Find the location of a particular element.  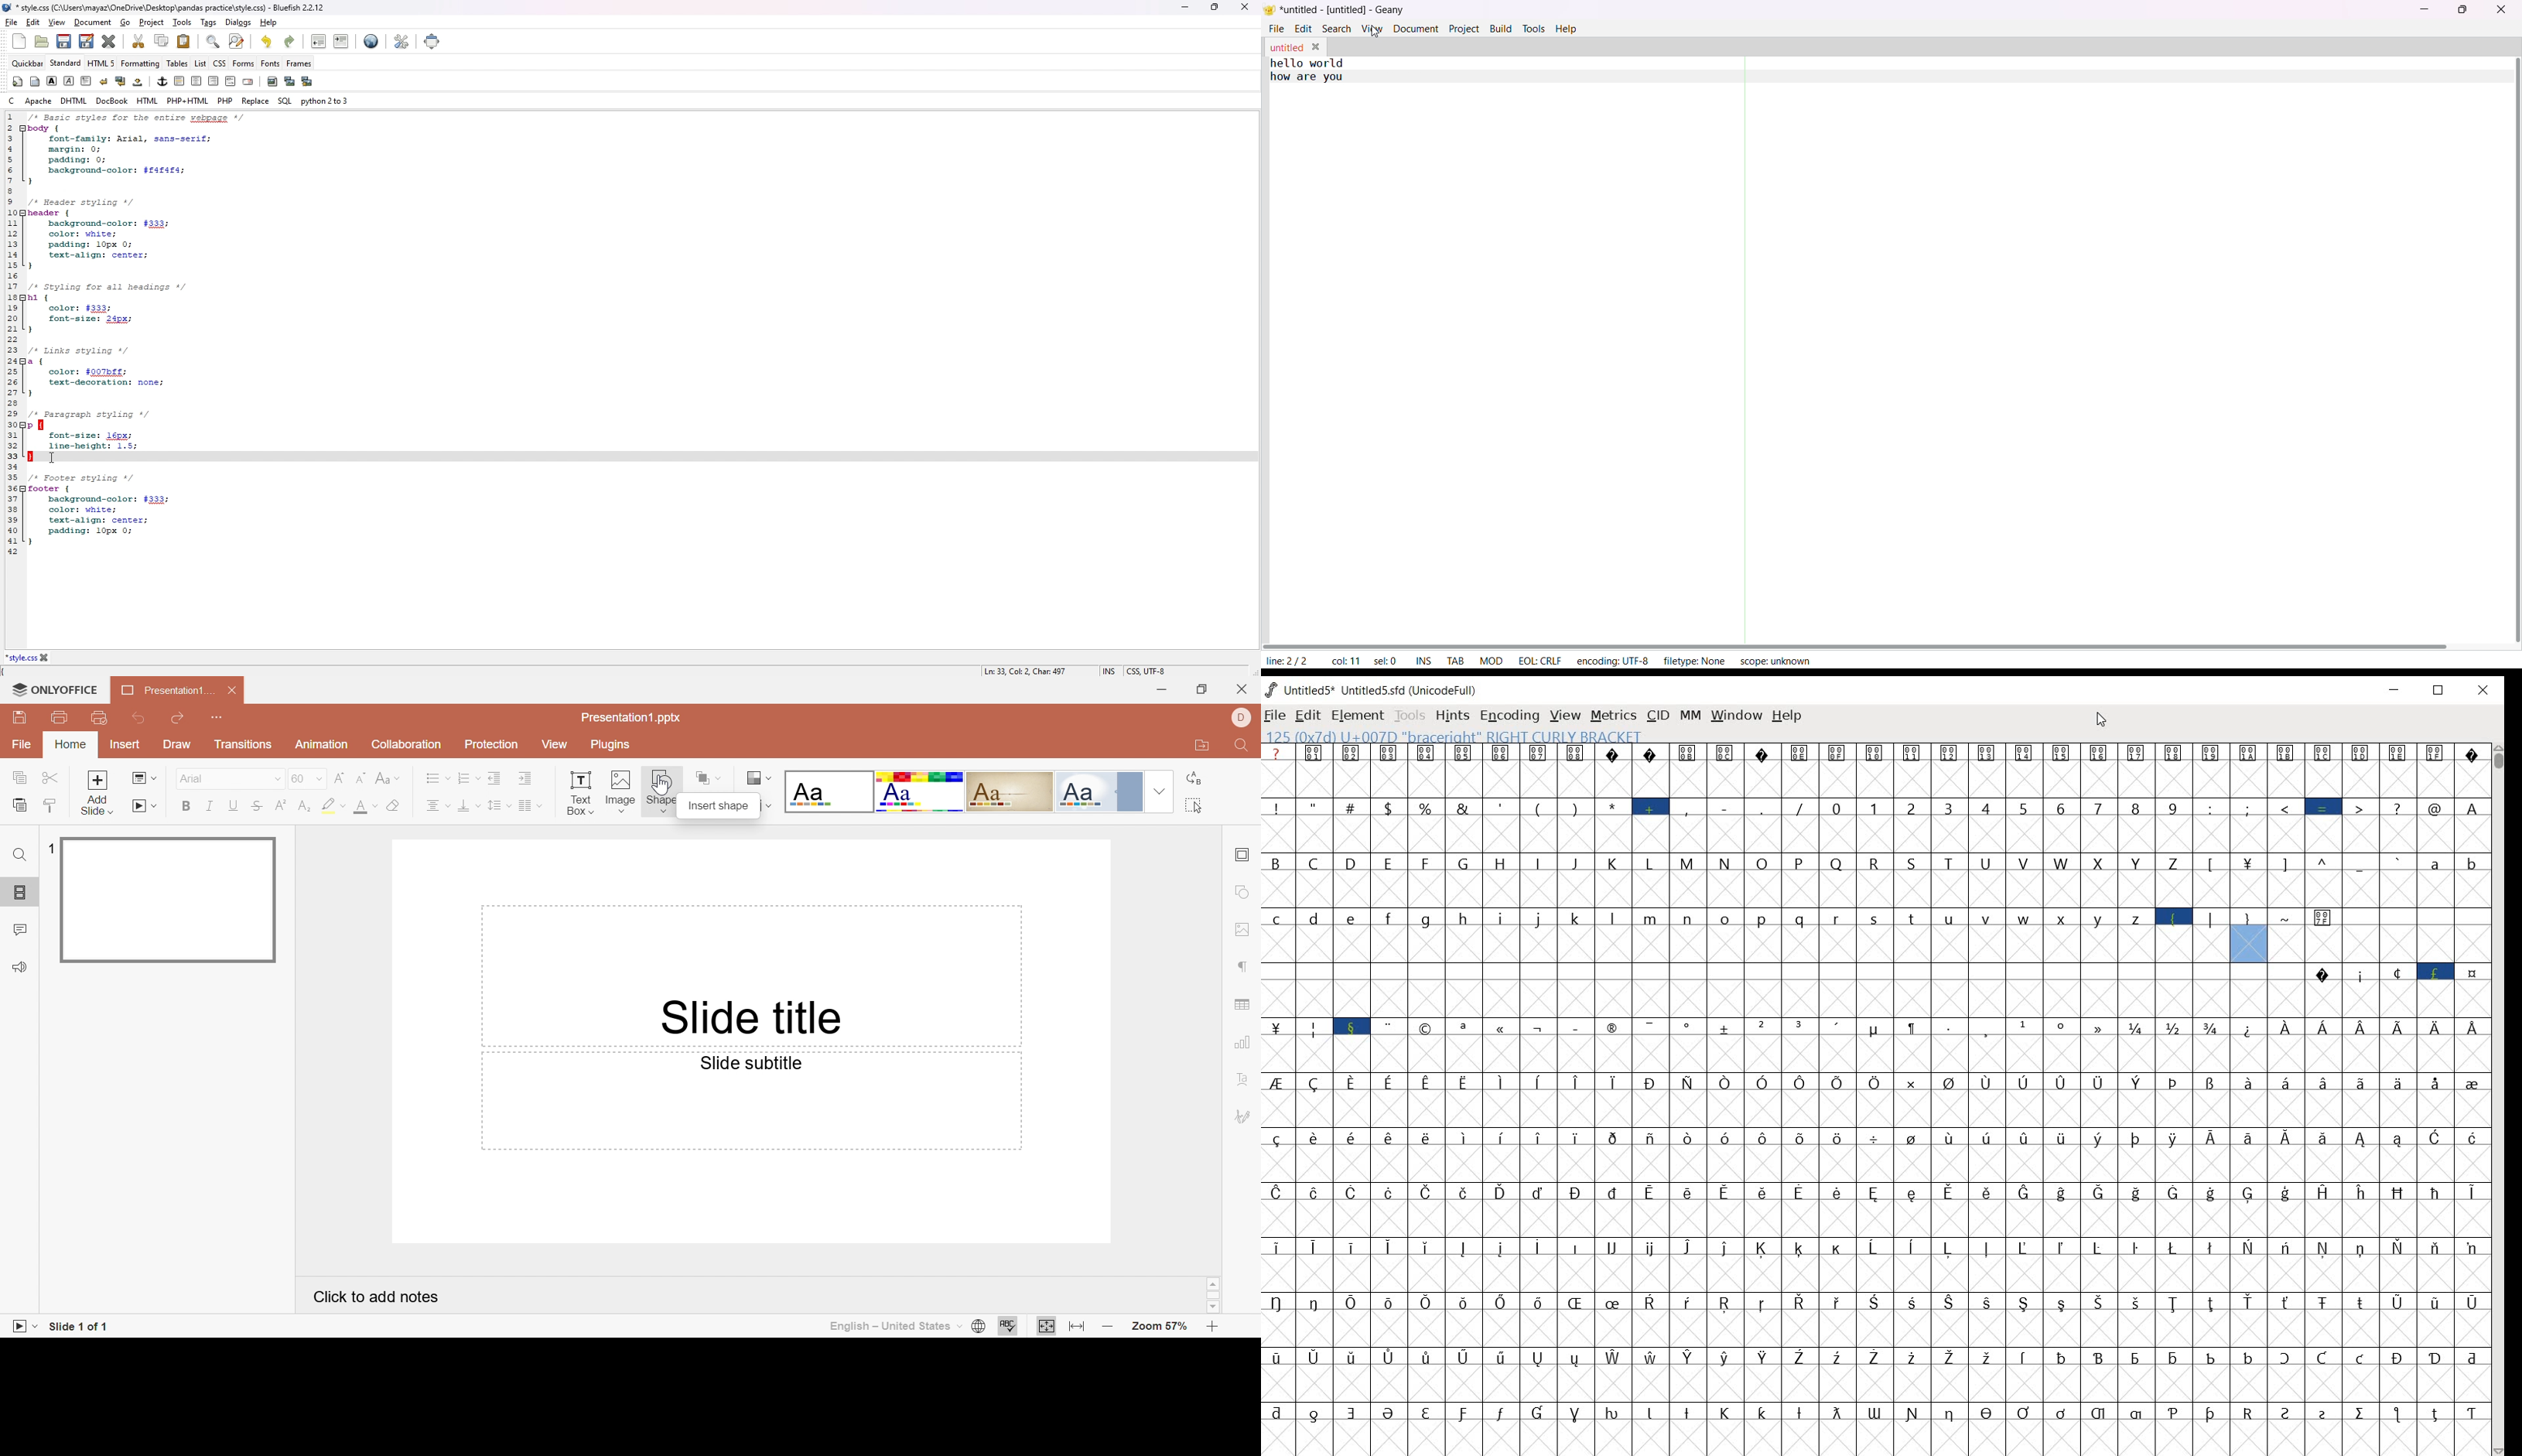

INS is located at coordinates (1111, 670).